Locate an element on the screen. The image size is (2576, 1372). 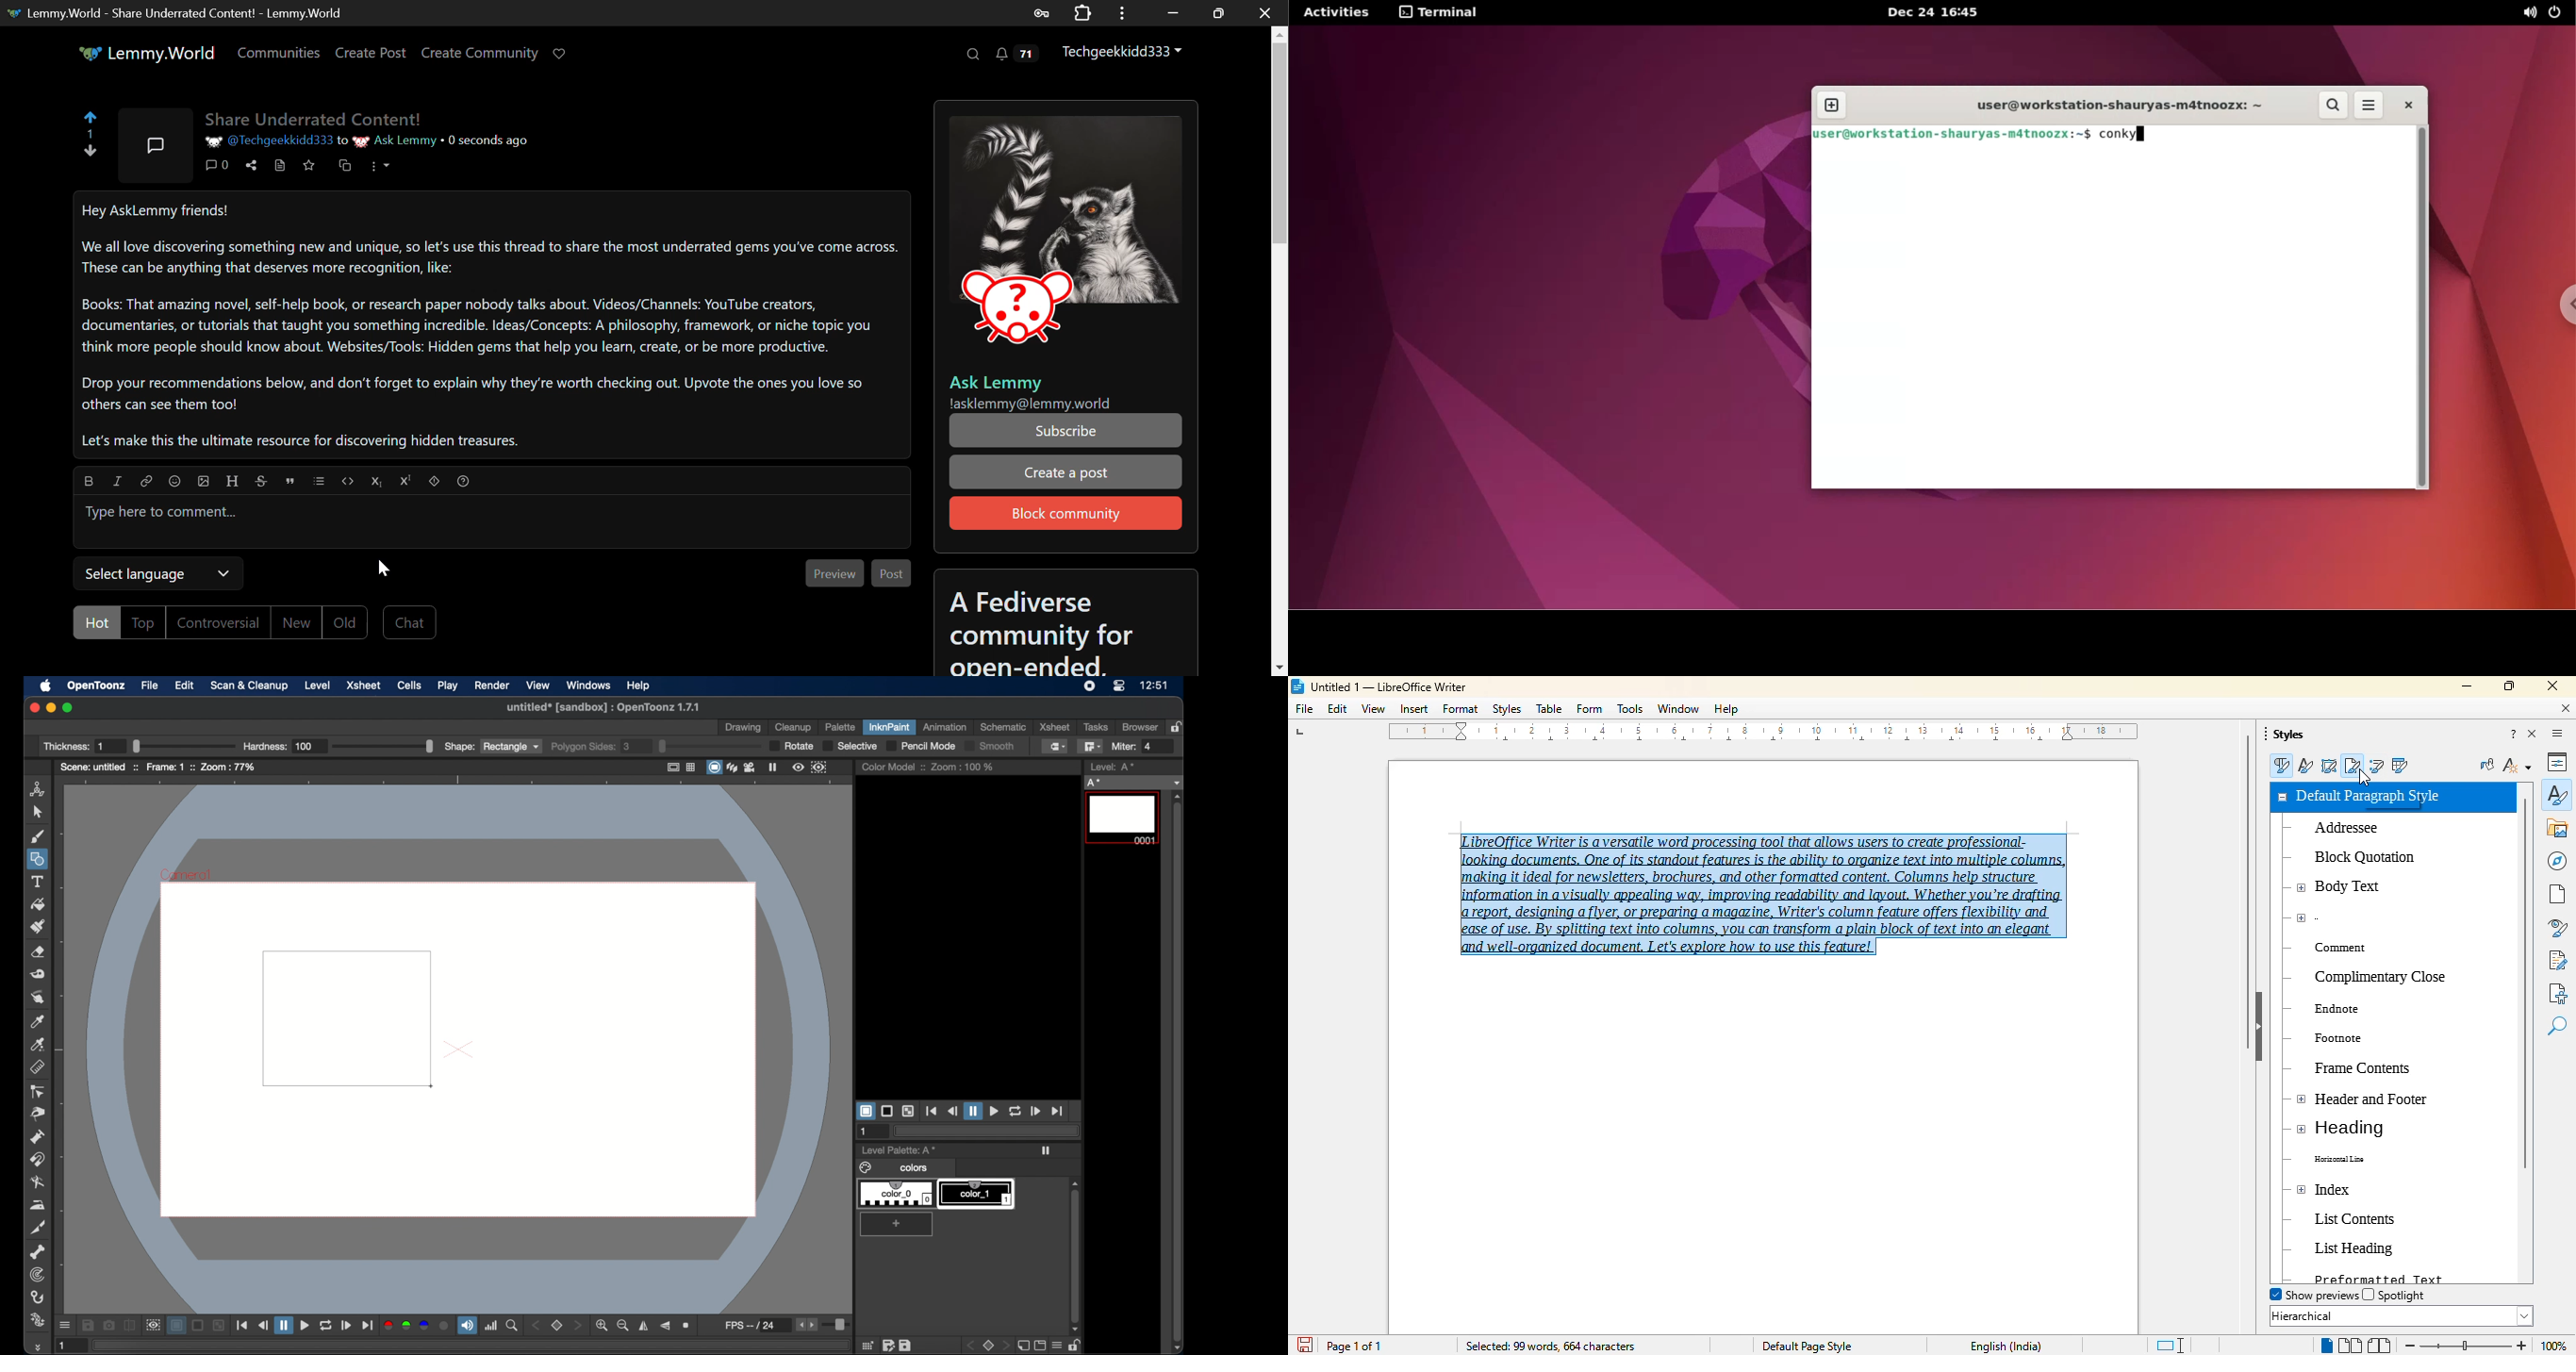
locator is located at coordinates (512, 1325).